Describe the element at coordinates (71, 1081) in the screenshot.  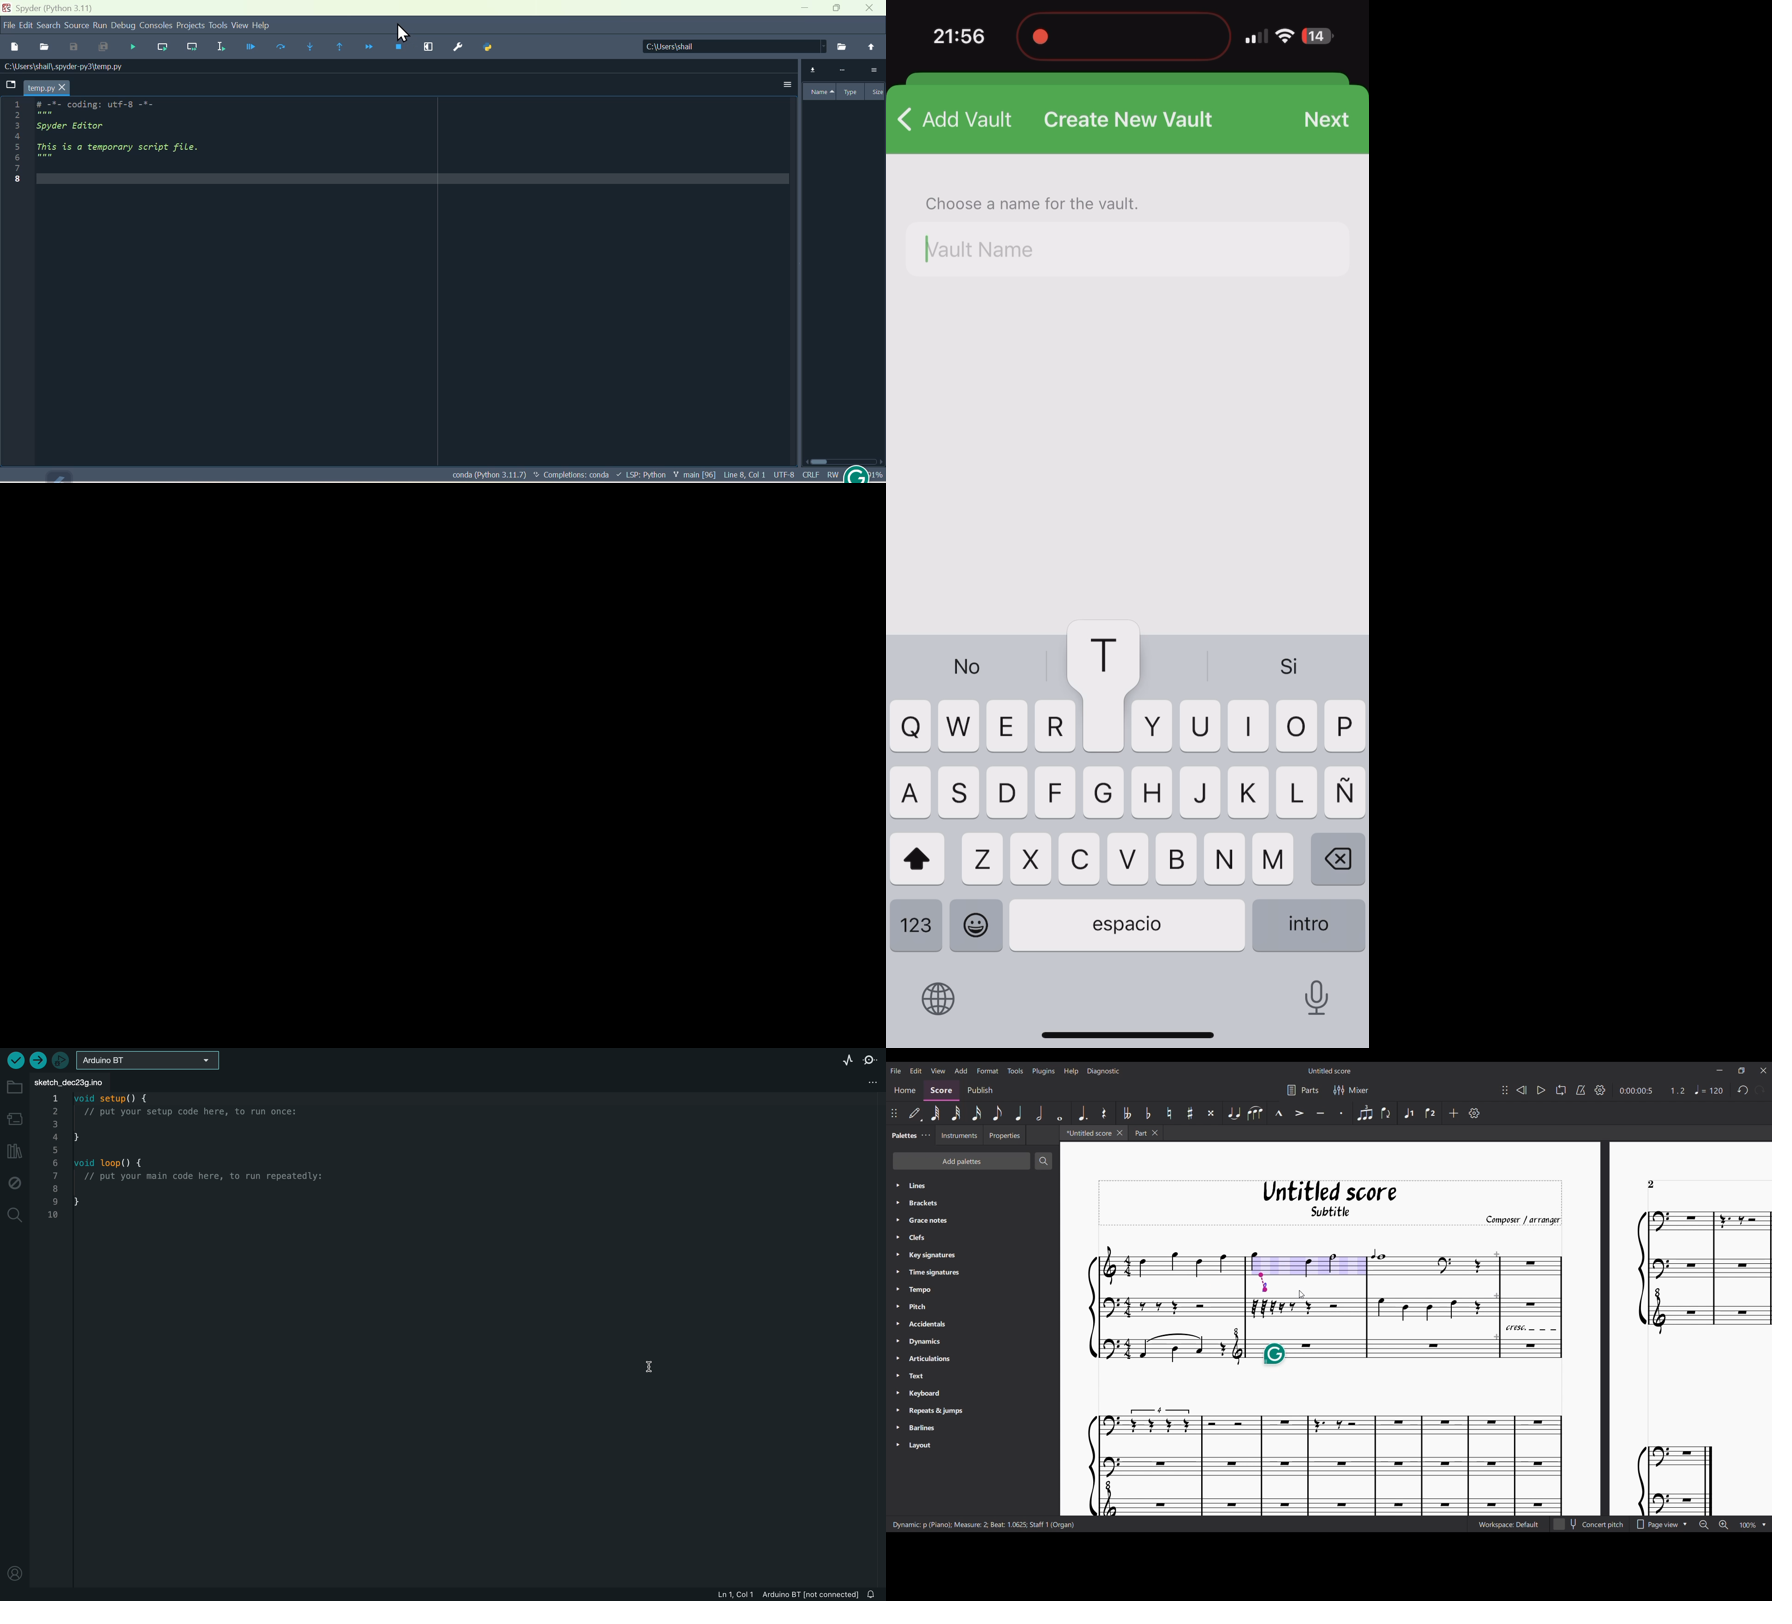
I see `file tab` at that location.